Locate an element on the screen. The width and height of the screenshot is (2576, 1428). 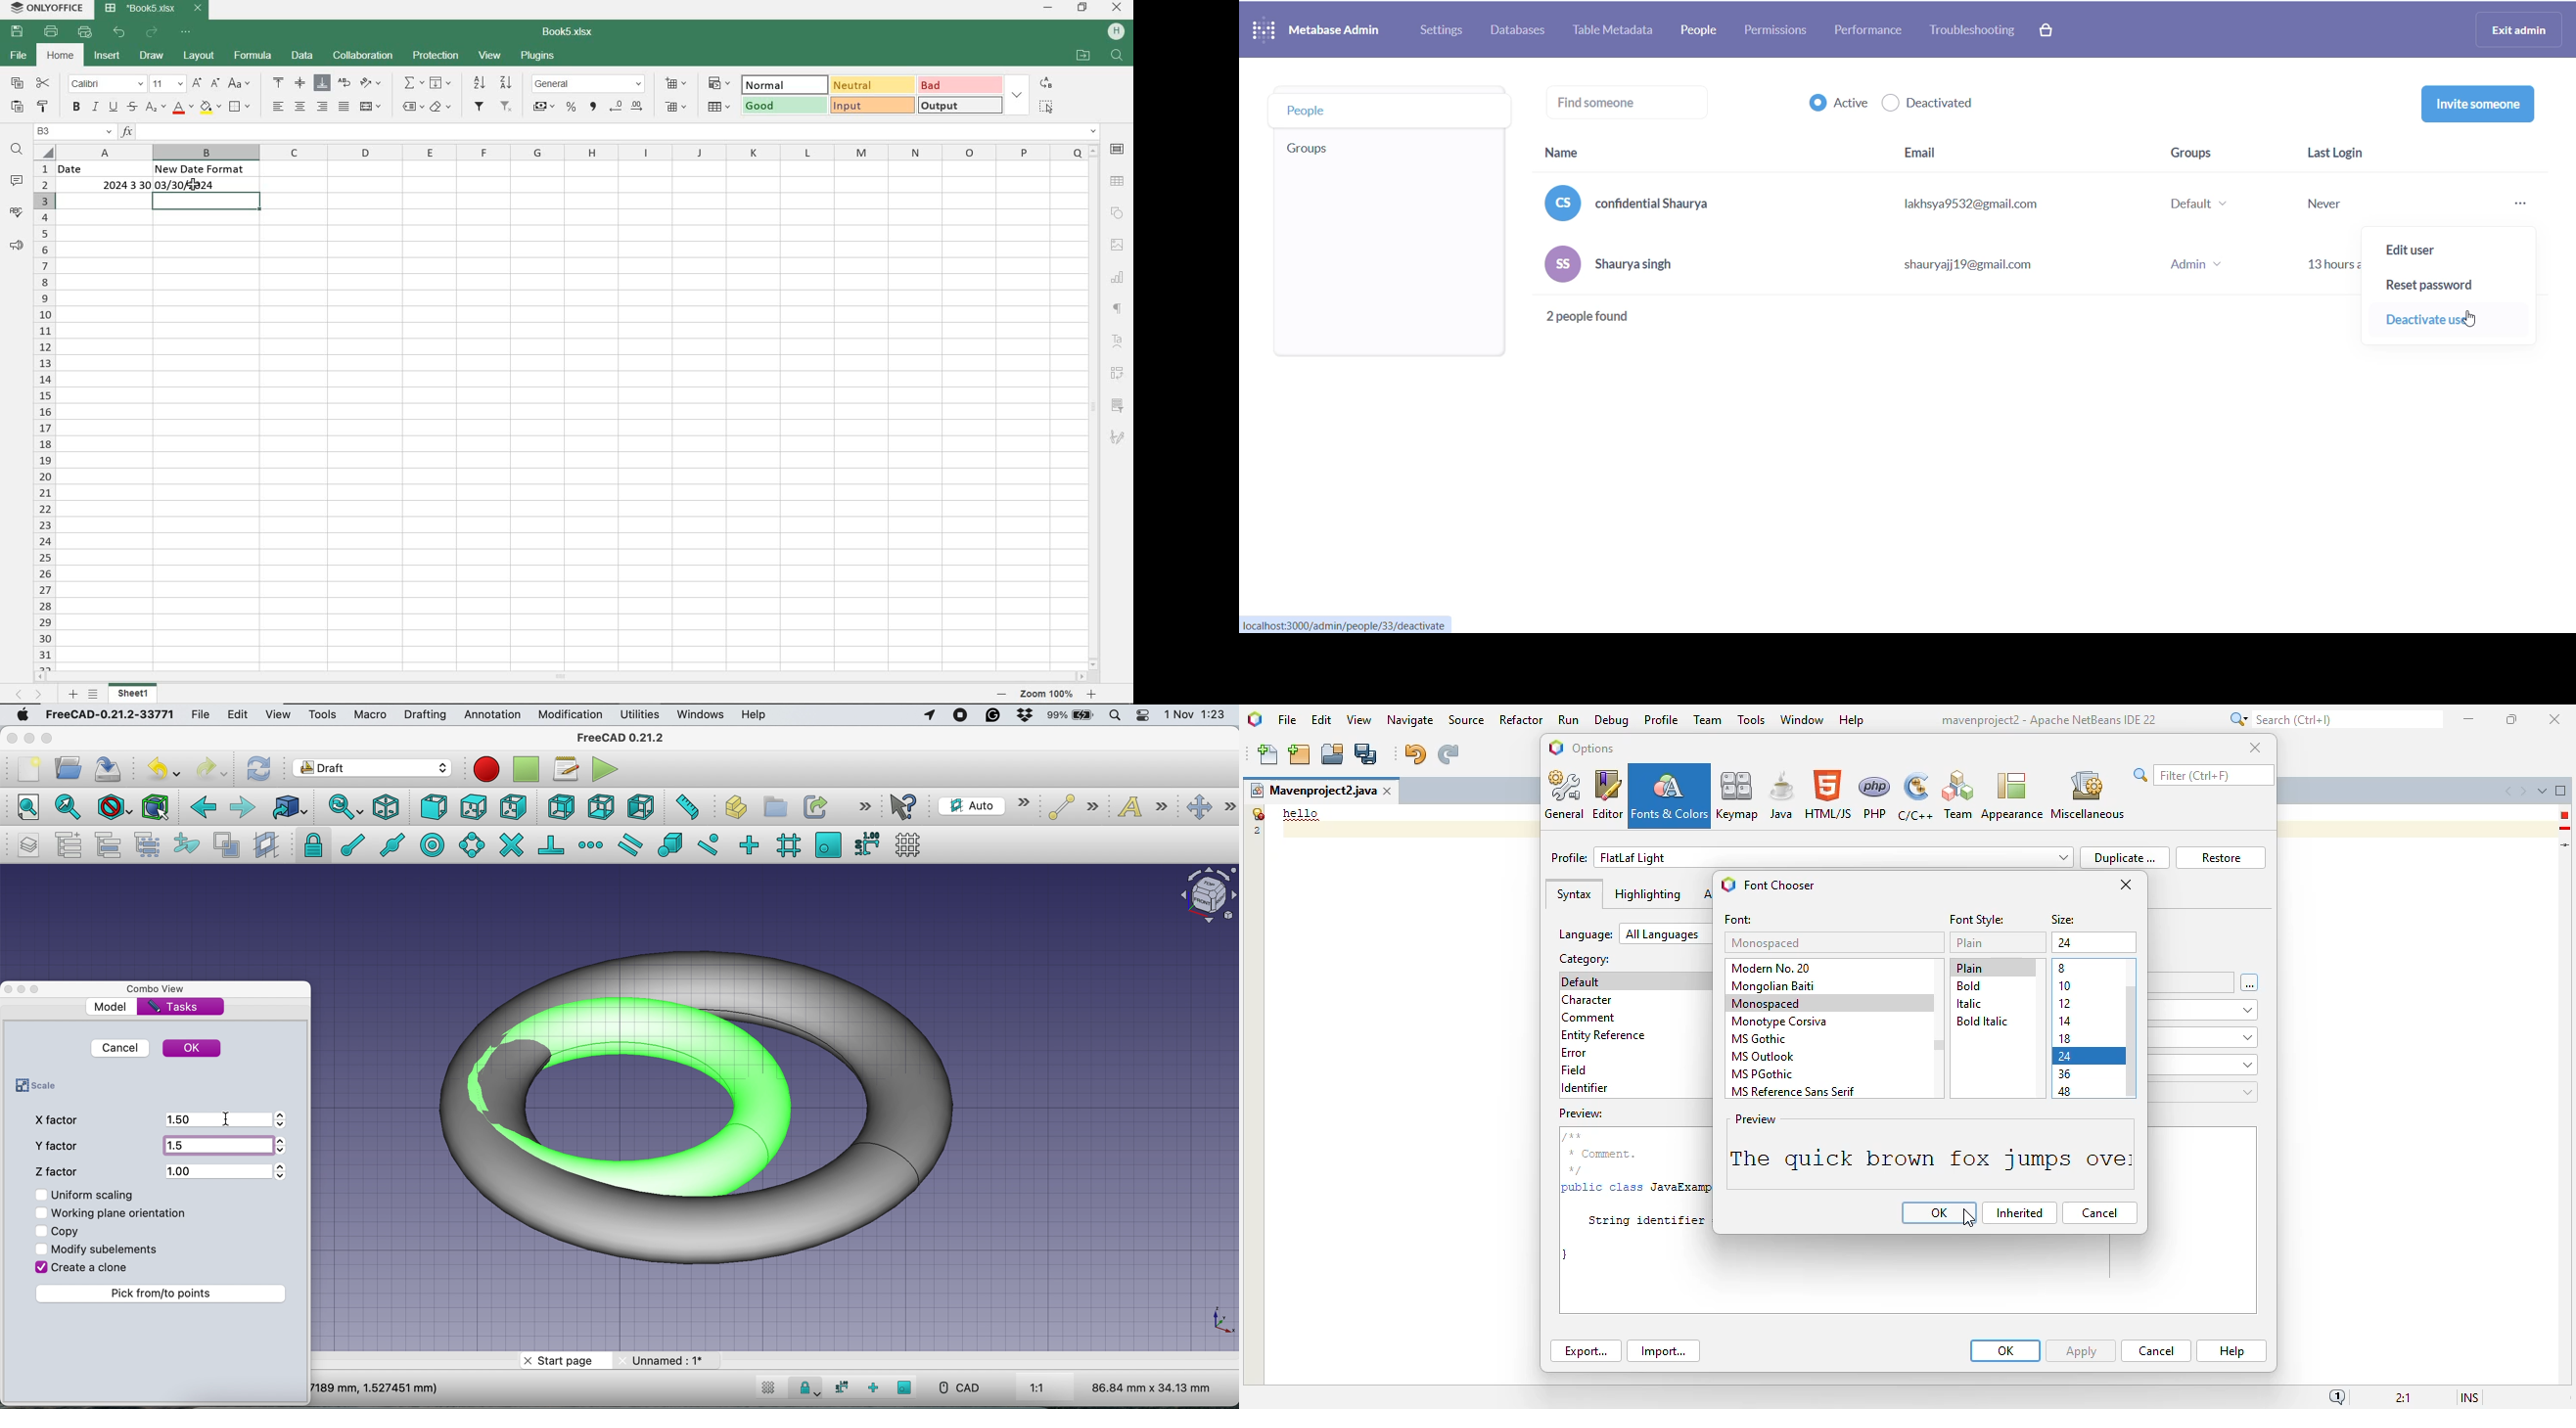
PERCENT STYLE is located at coordinates (572, 107).